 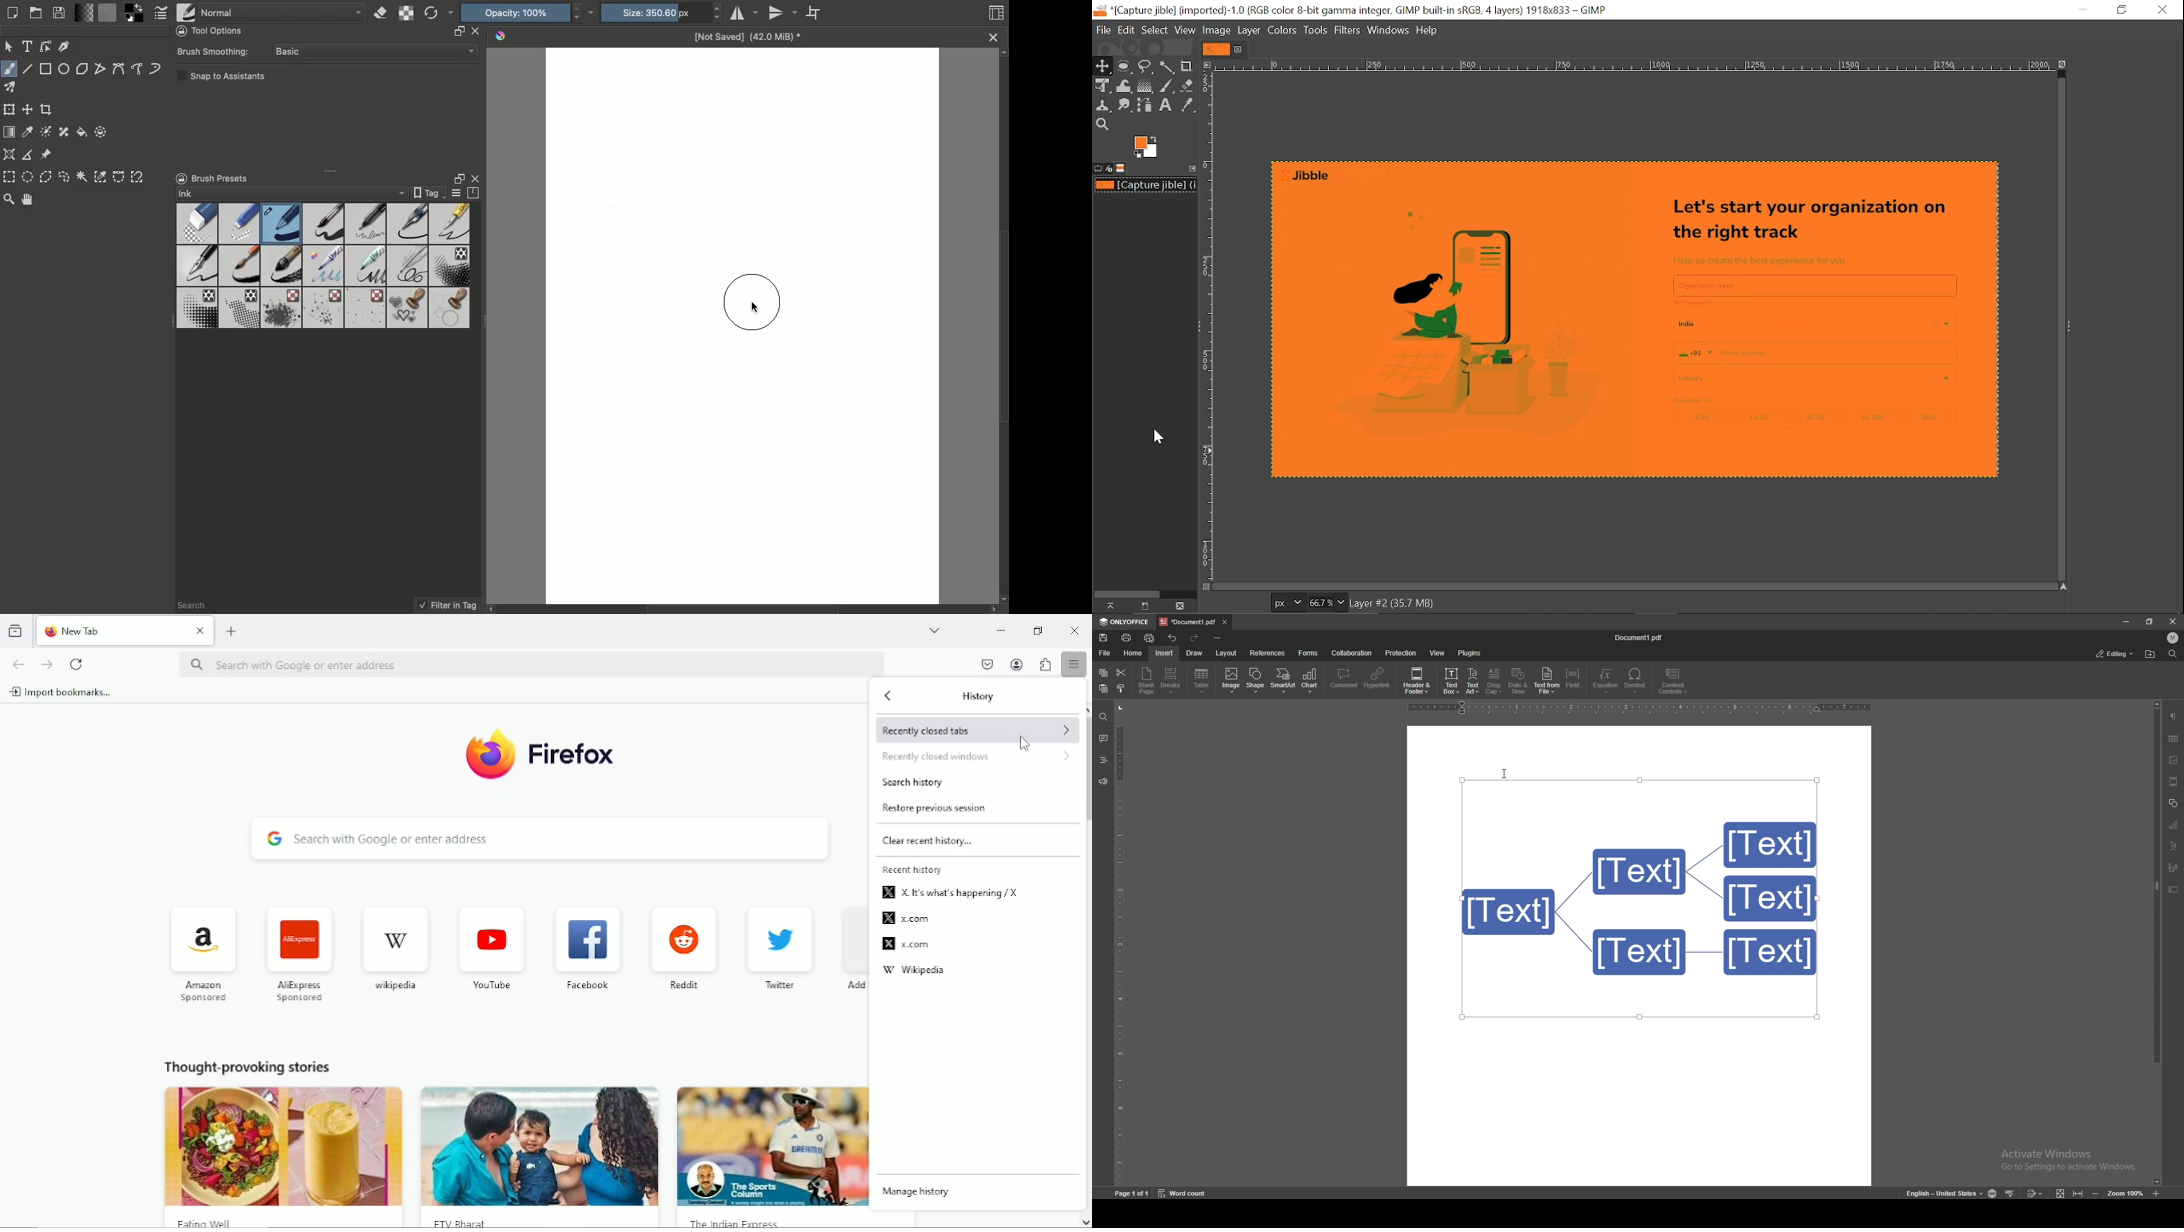 I want to click on AliExpress, so click(x=298, y=990).